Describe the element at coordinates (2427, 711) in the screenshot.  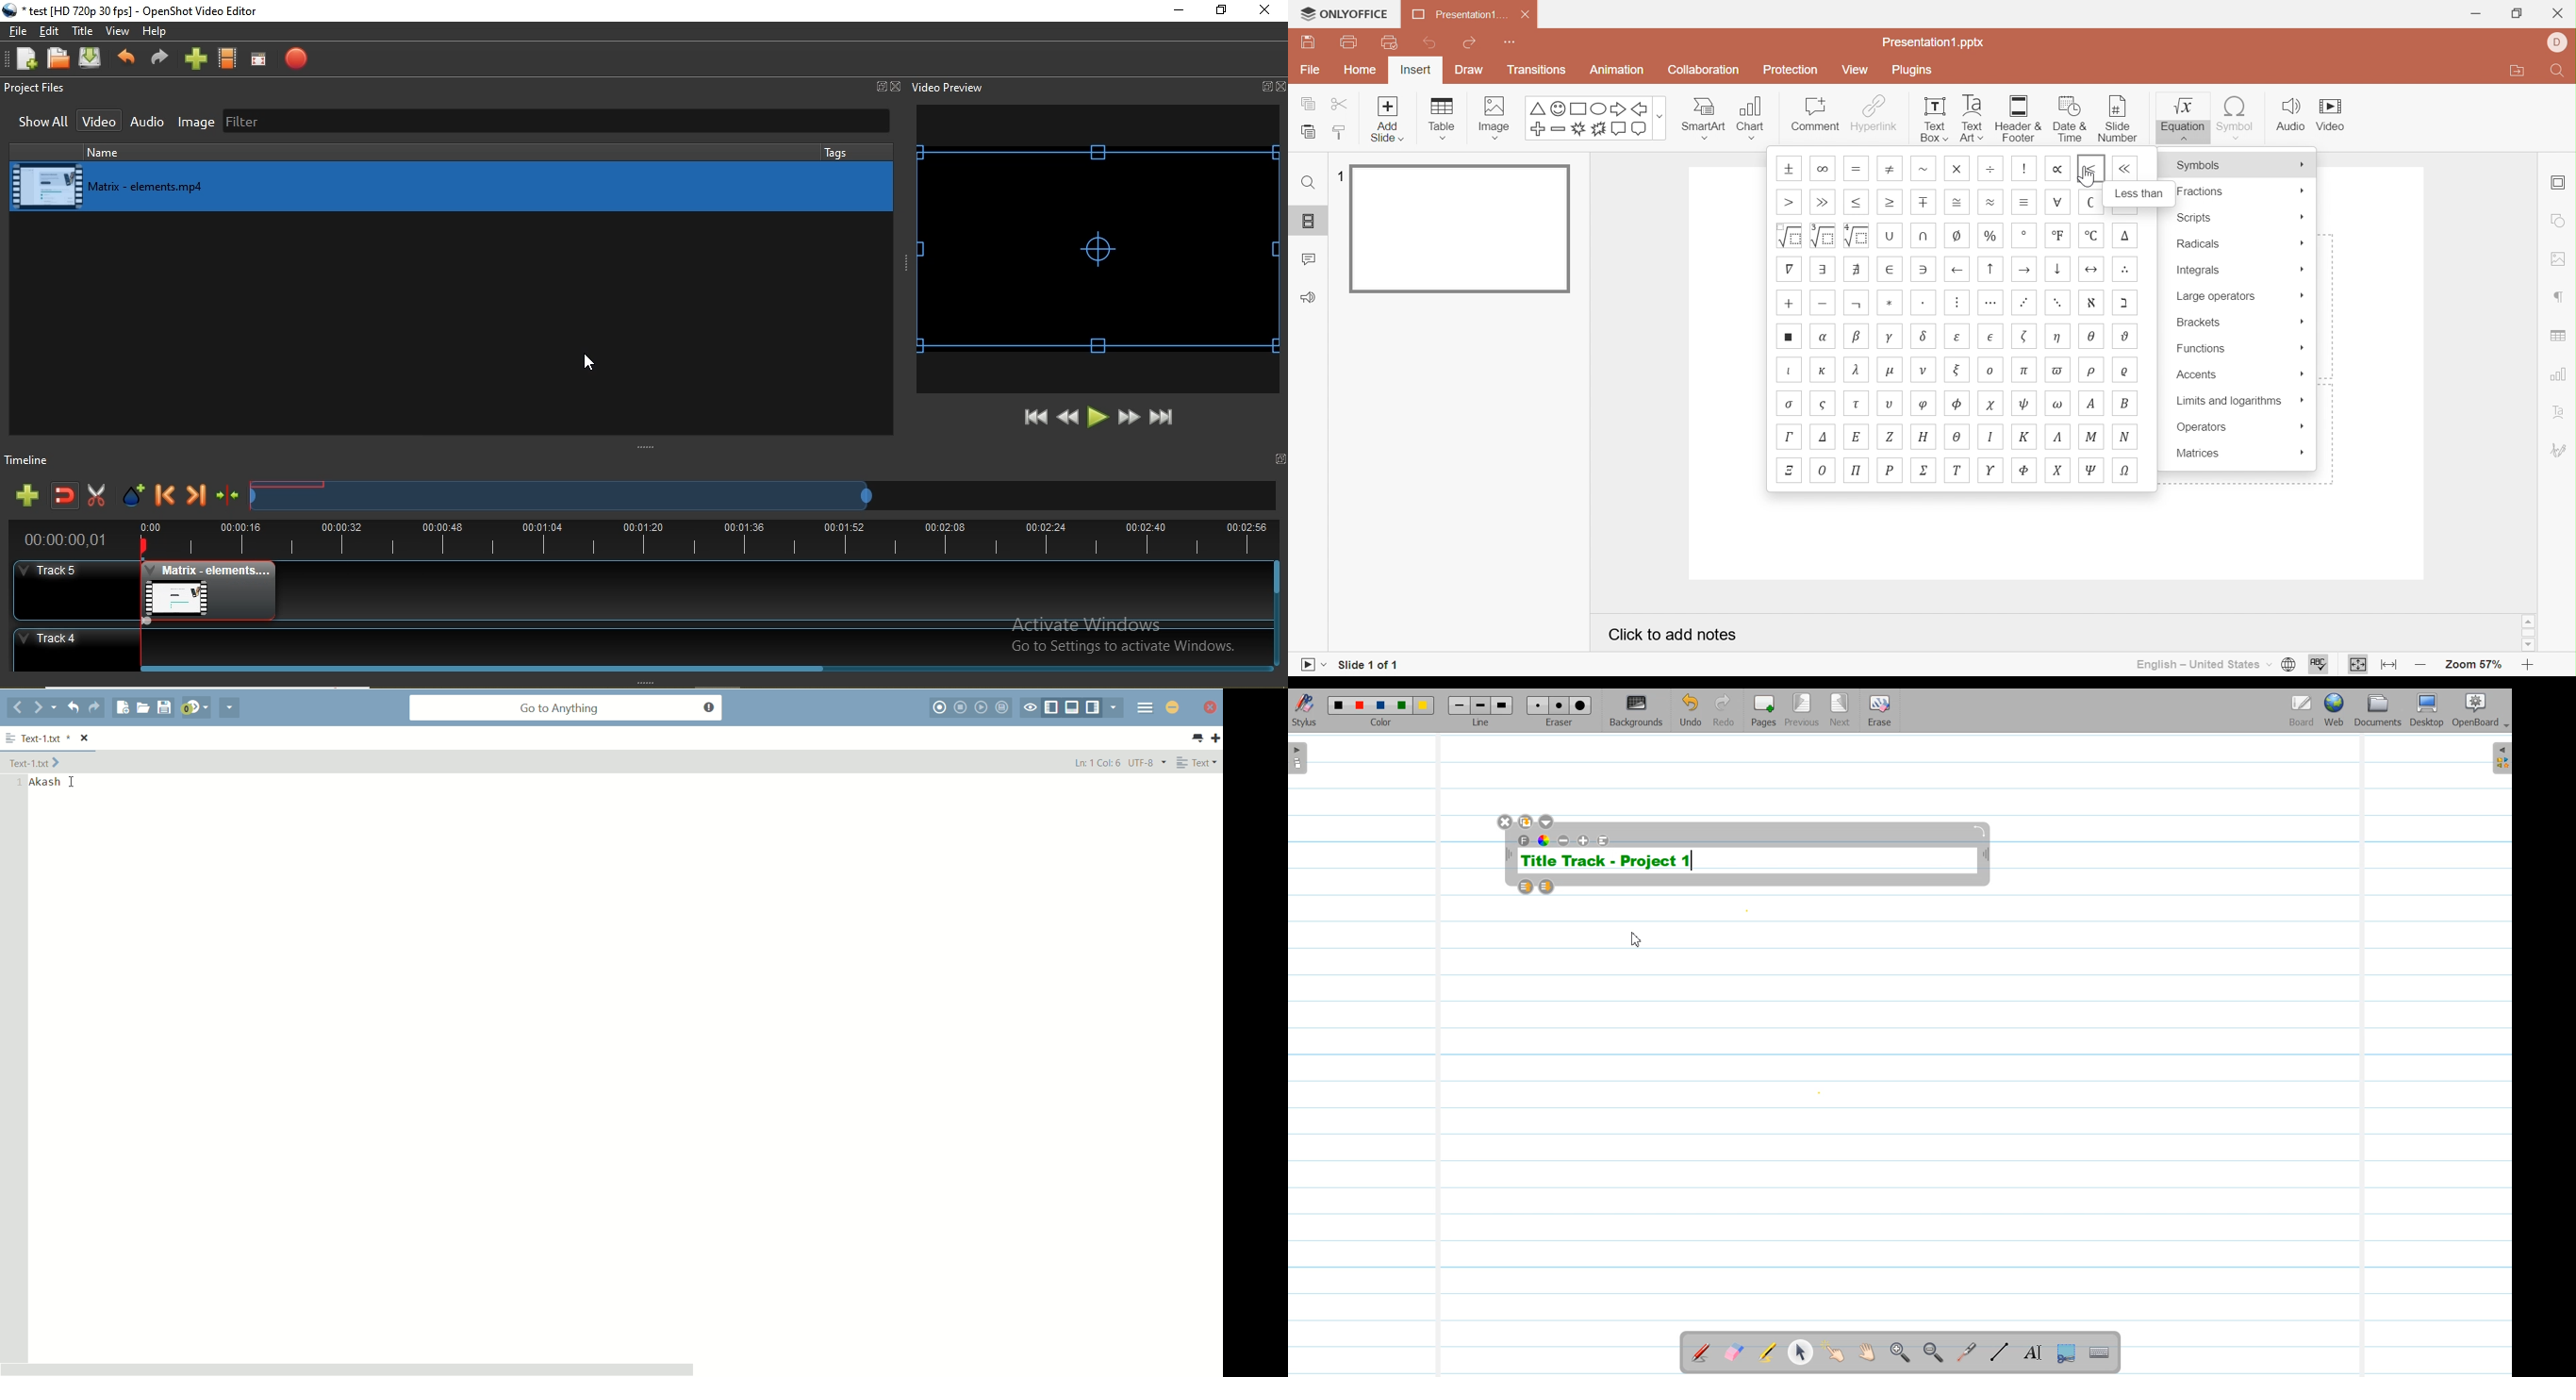
I see `Desktop` at that location.